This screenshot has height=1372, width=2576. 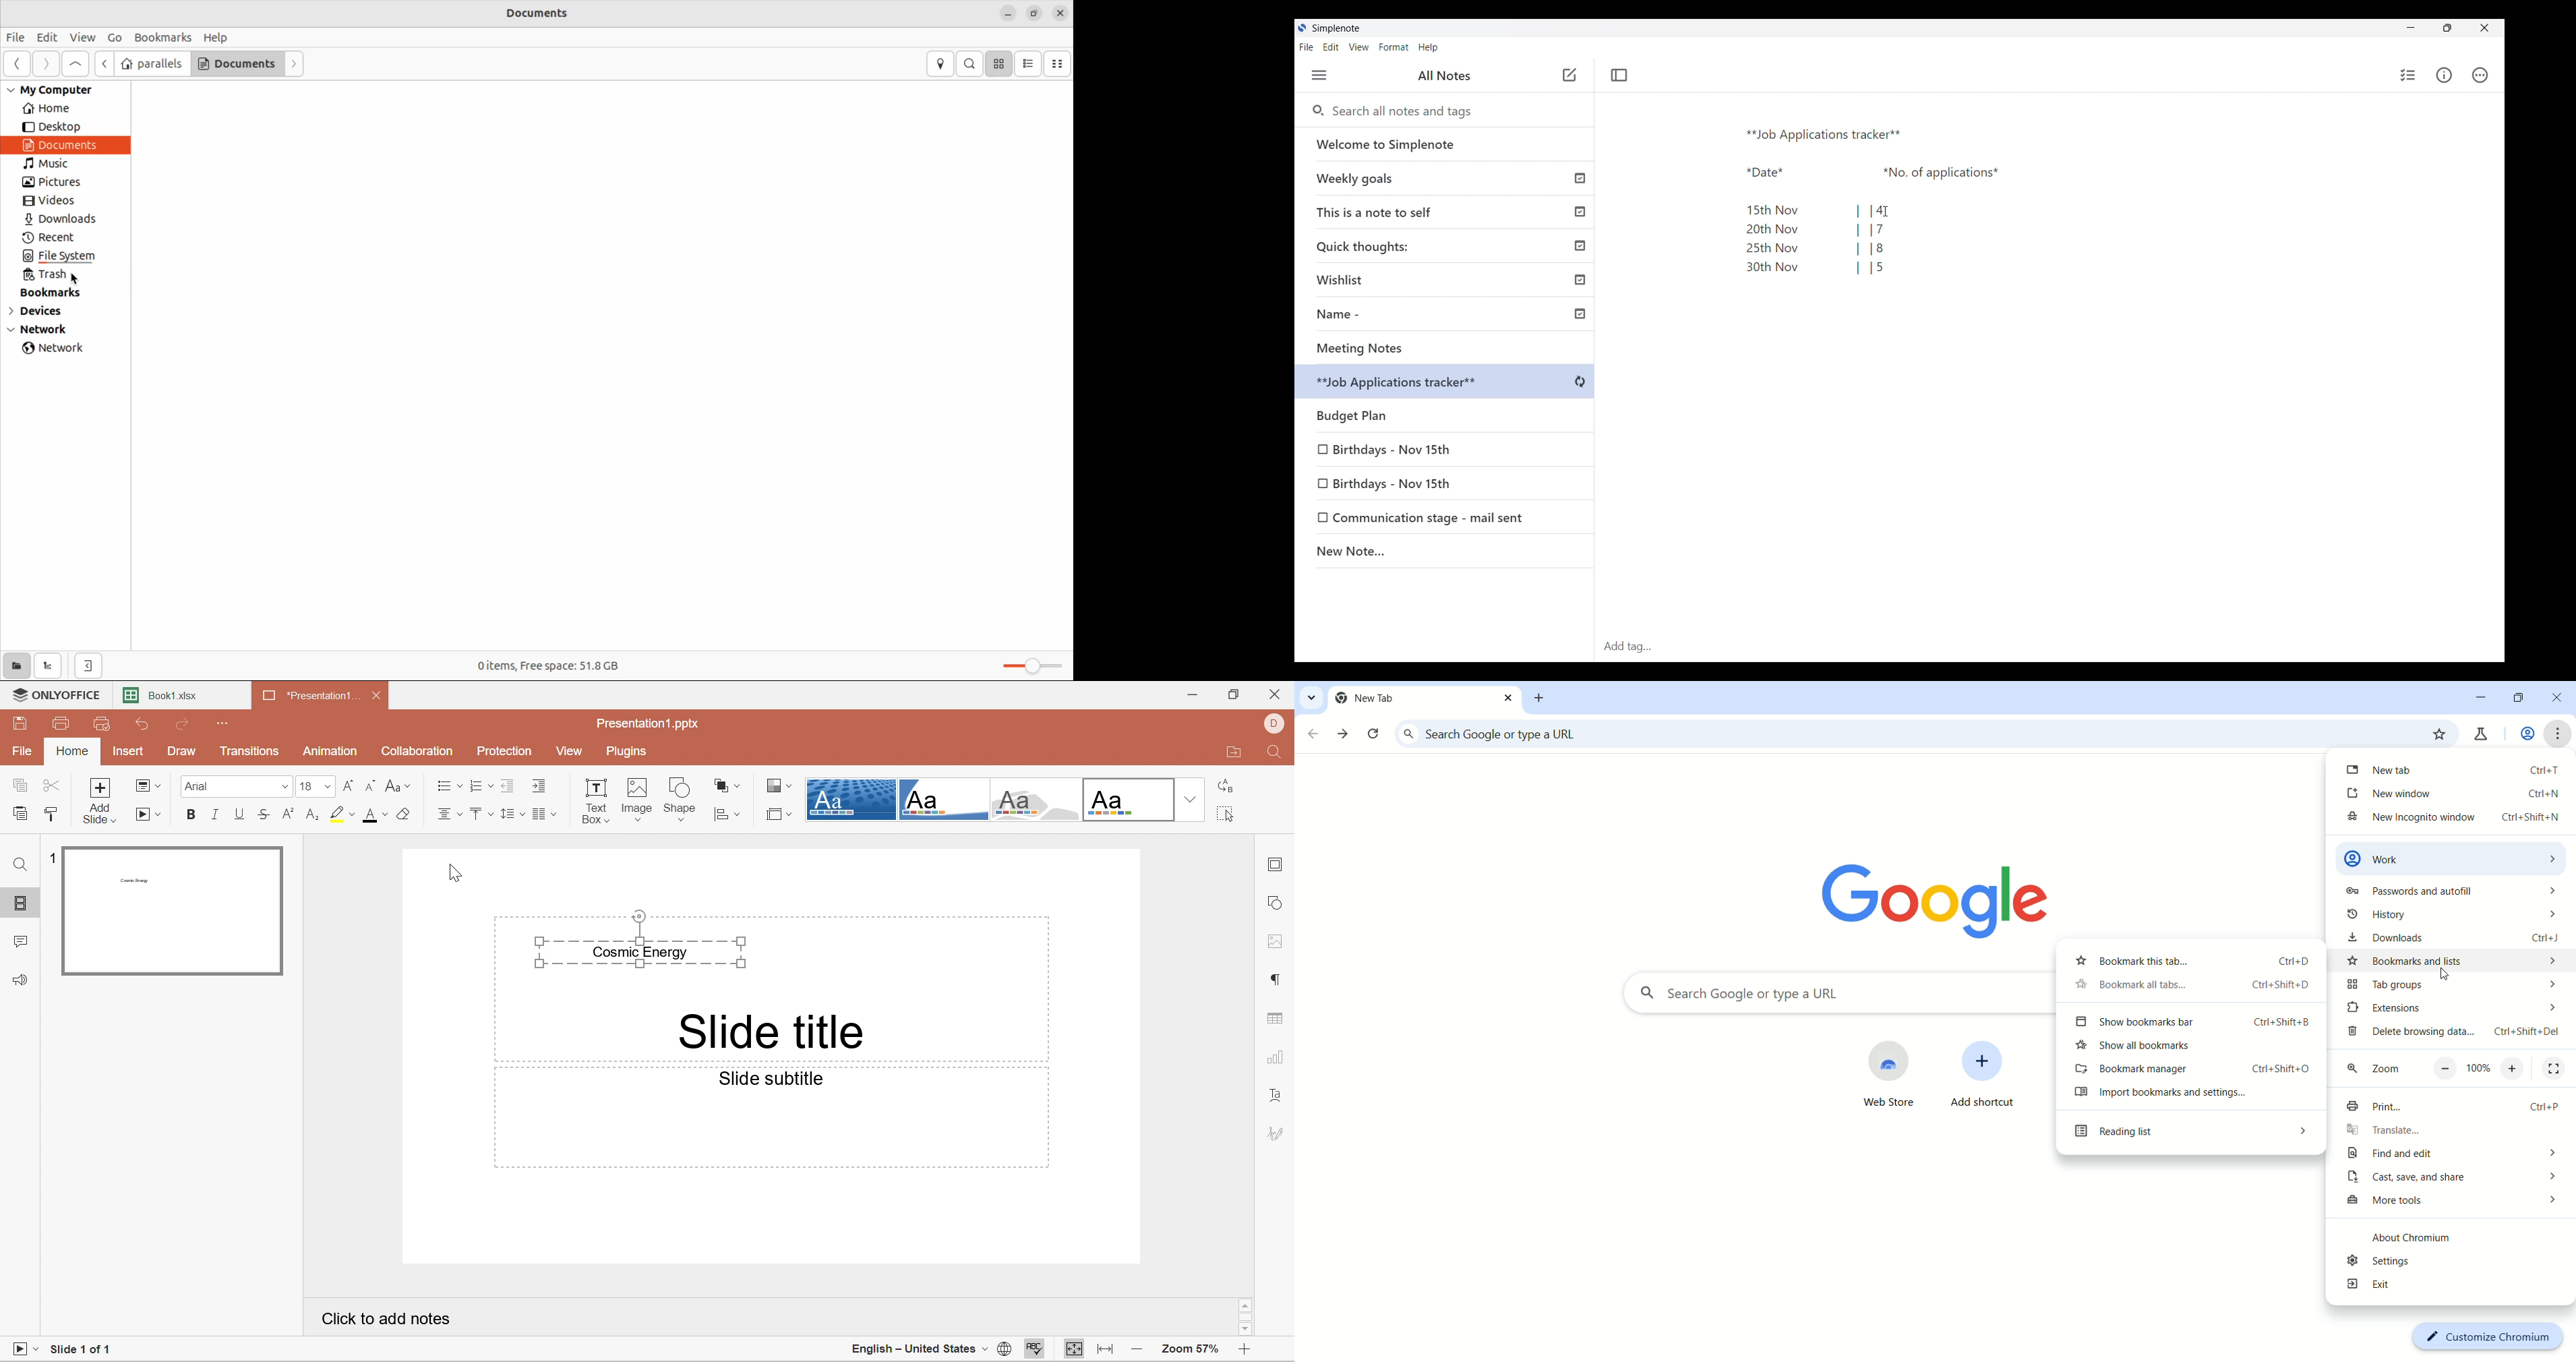 I want to click on Zoom 57%, so click(x=1191, y=1349).